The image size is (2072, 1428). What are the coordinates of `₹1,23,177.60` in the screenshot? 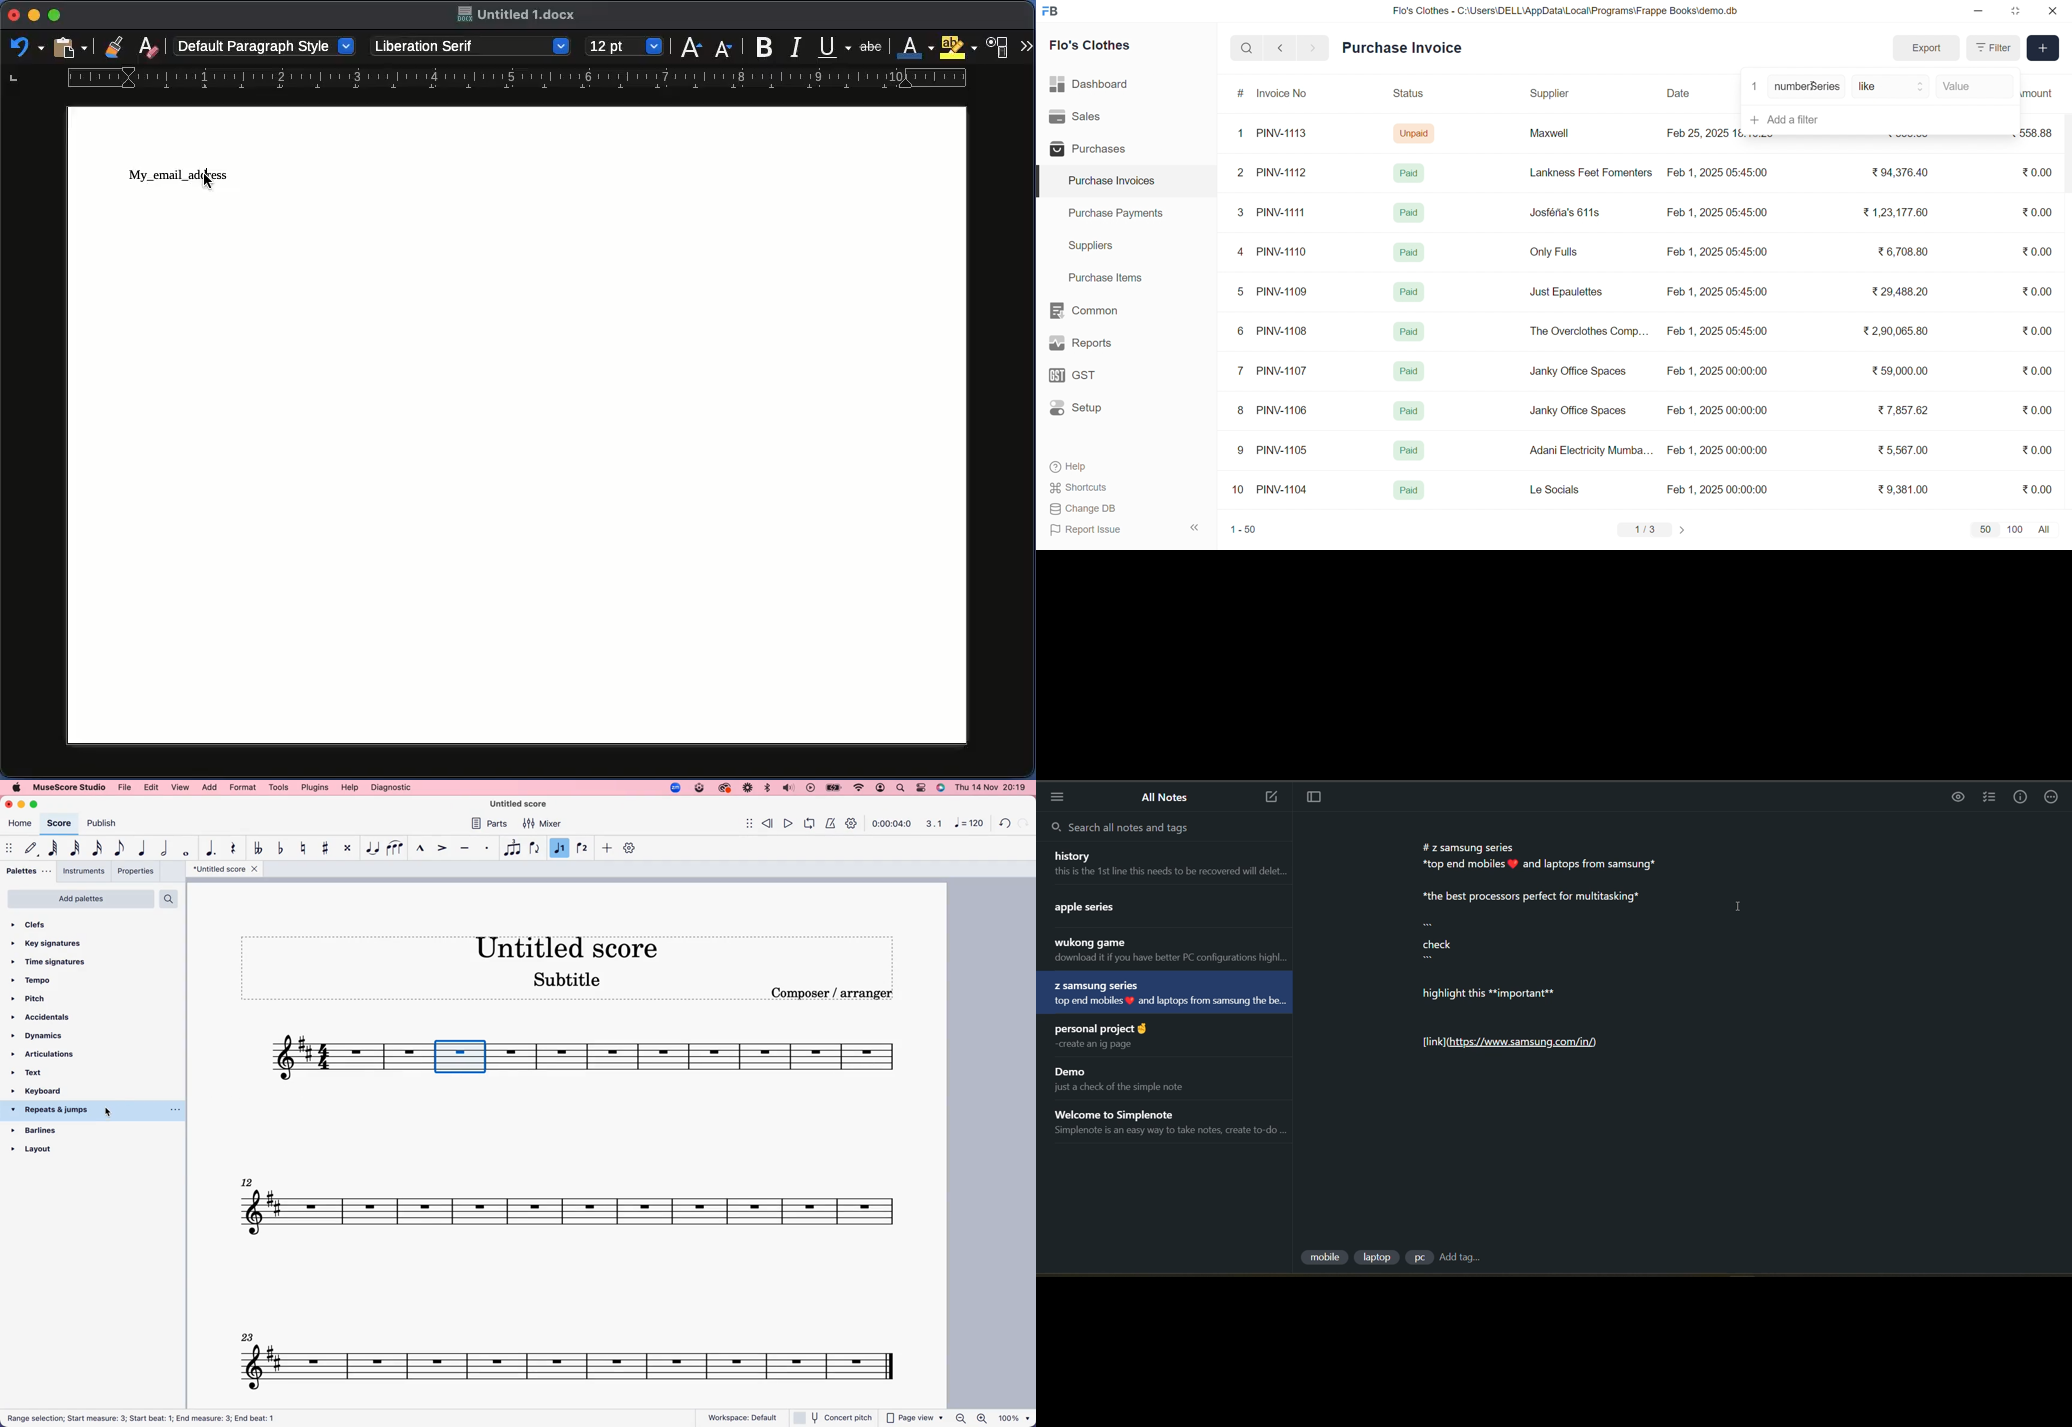 It's located at (1894, 212).